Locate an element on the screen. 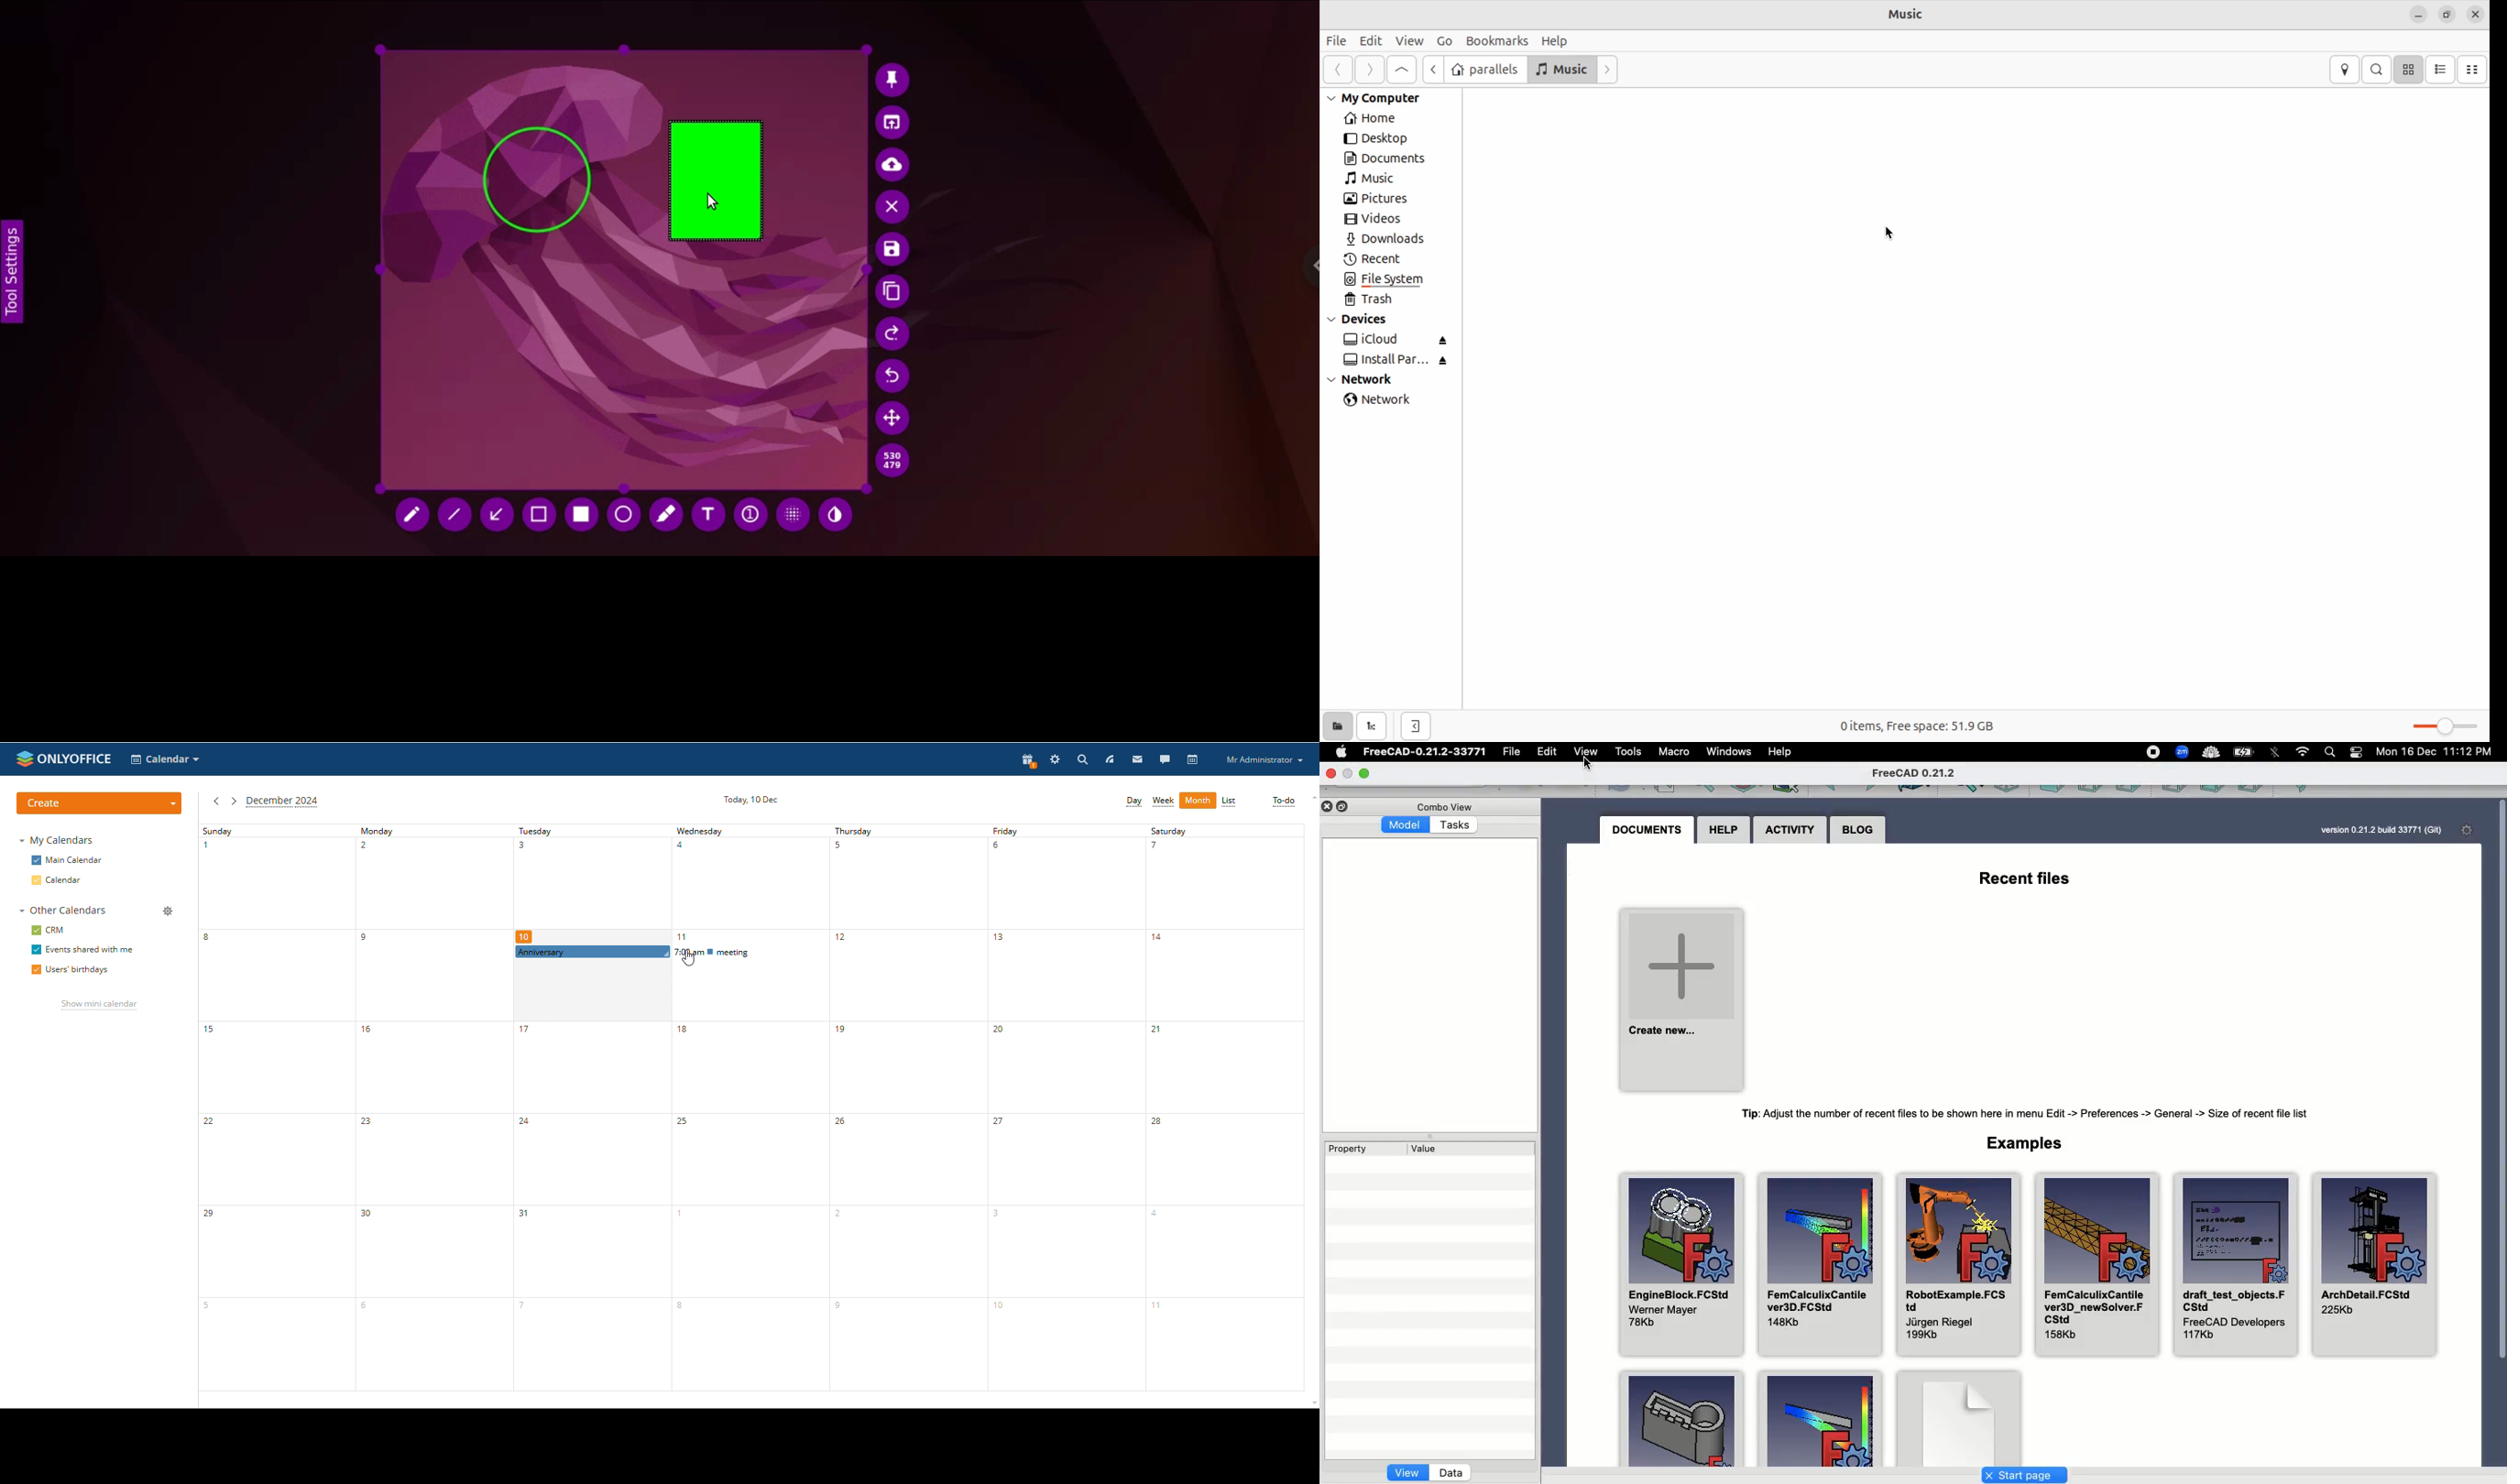  current date is located at coordinates (752, 799).